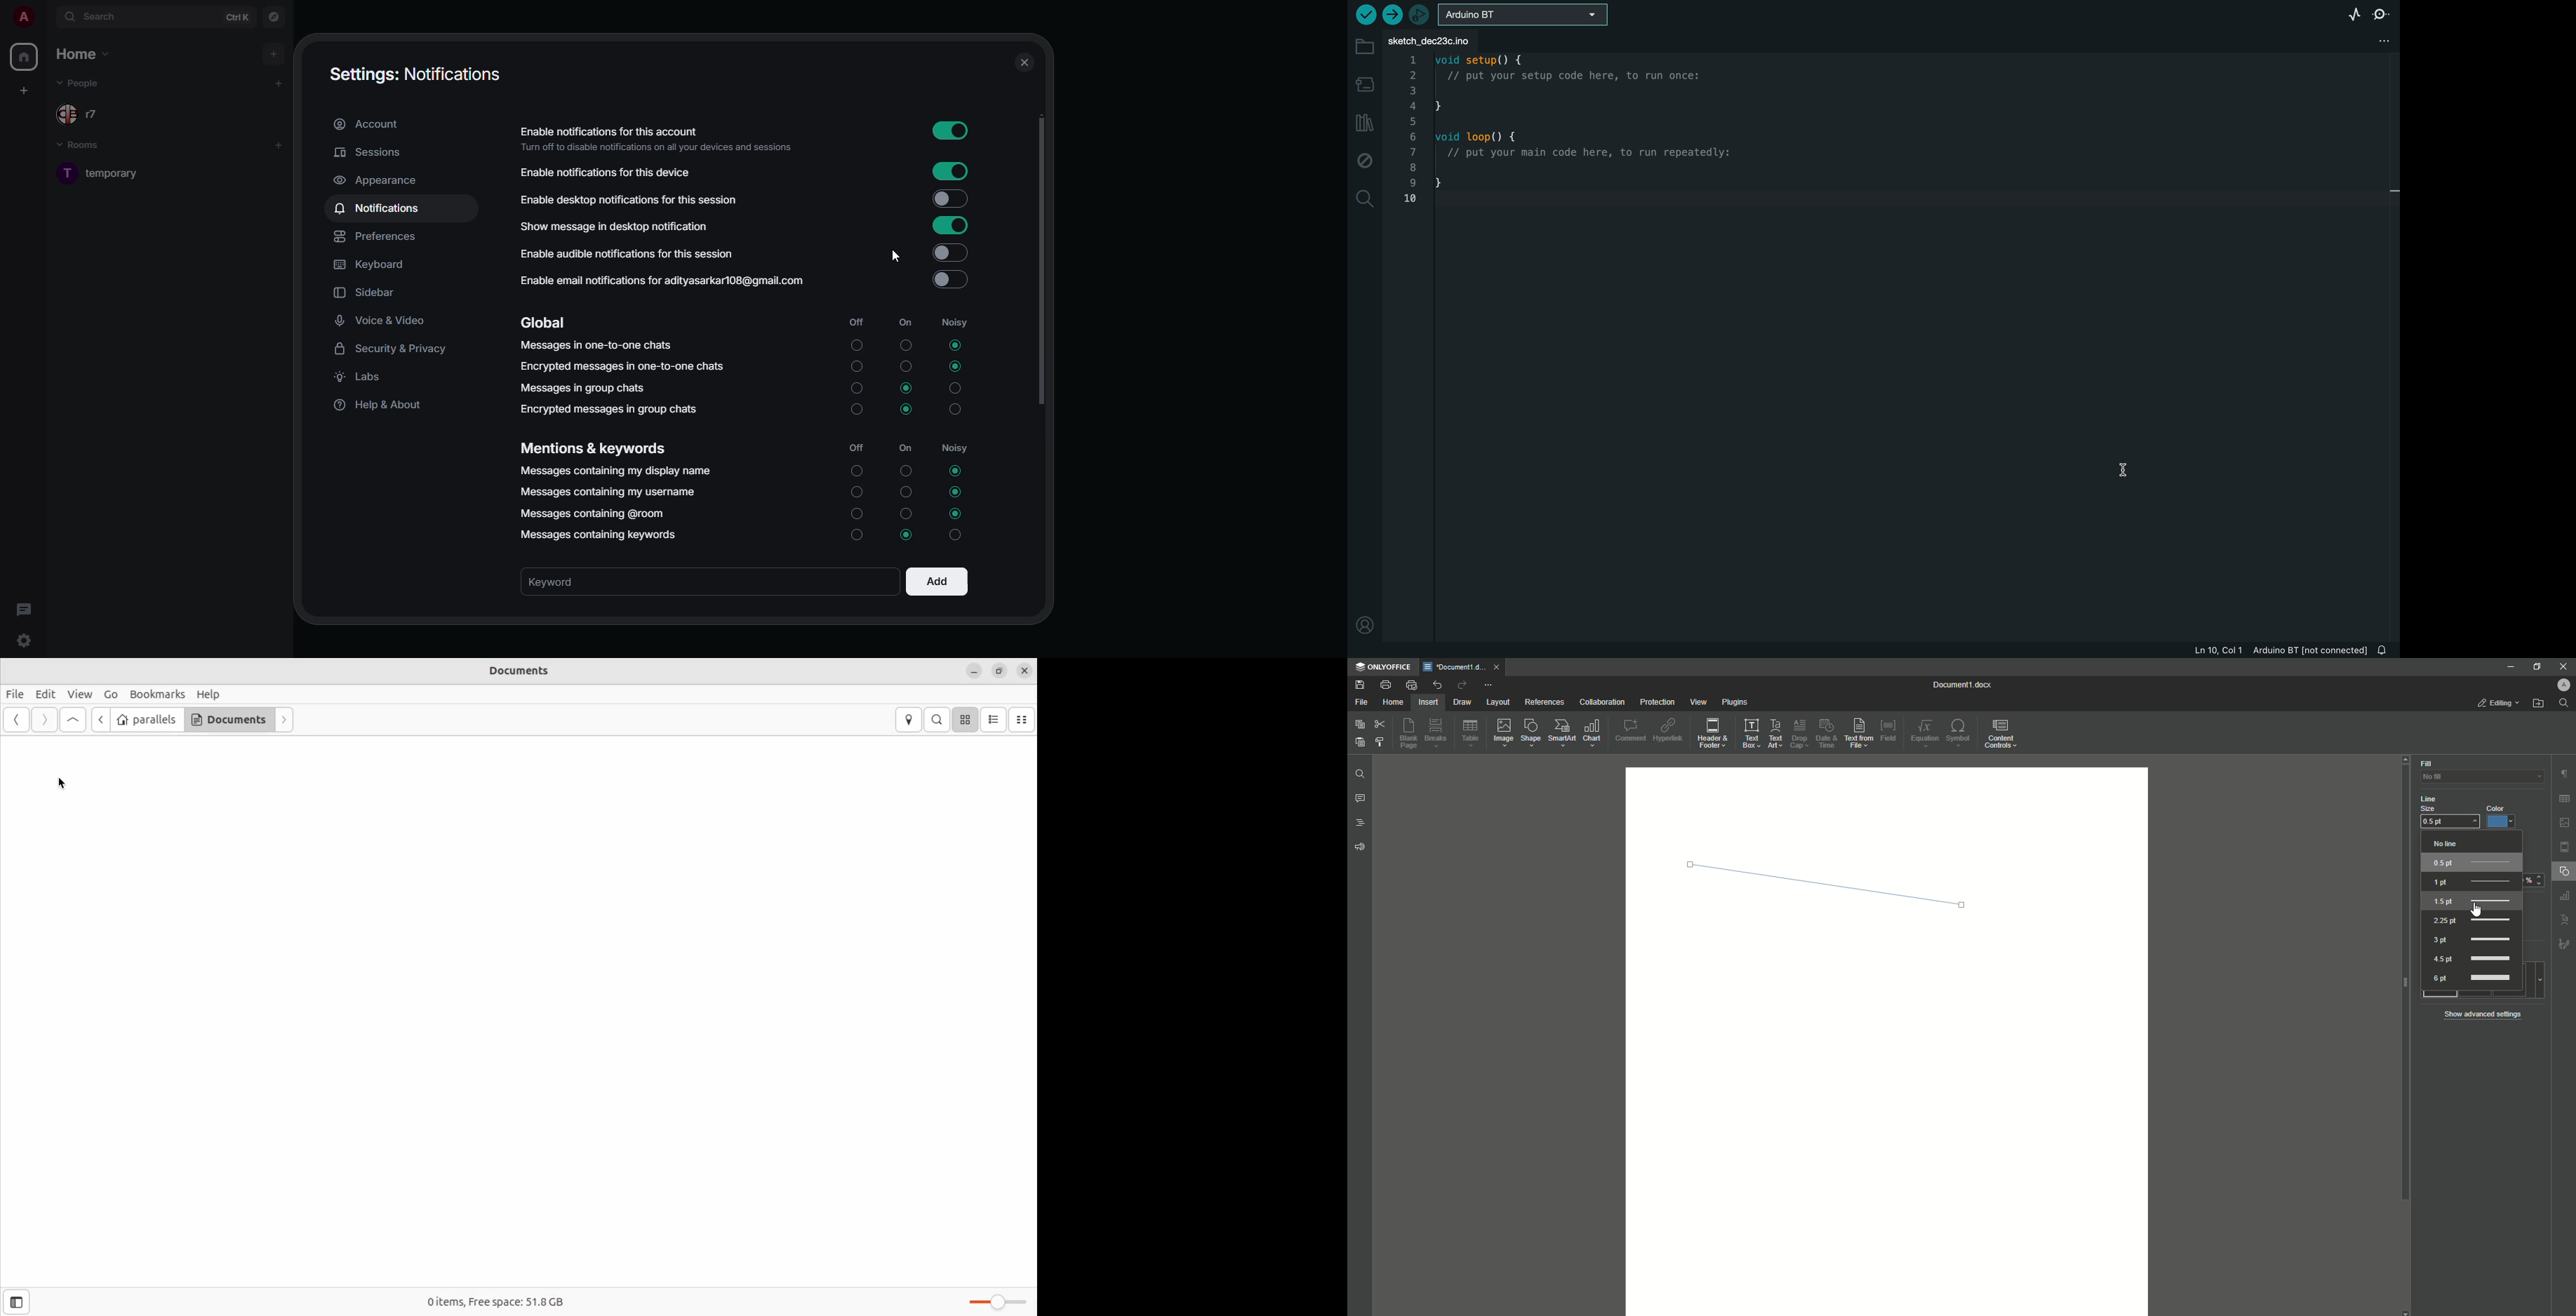  I want to click on enable desktop notifications for this session, so click(630, 200).